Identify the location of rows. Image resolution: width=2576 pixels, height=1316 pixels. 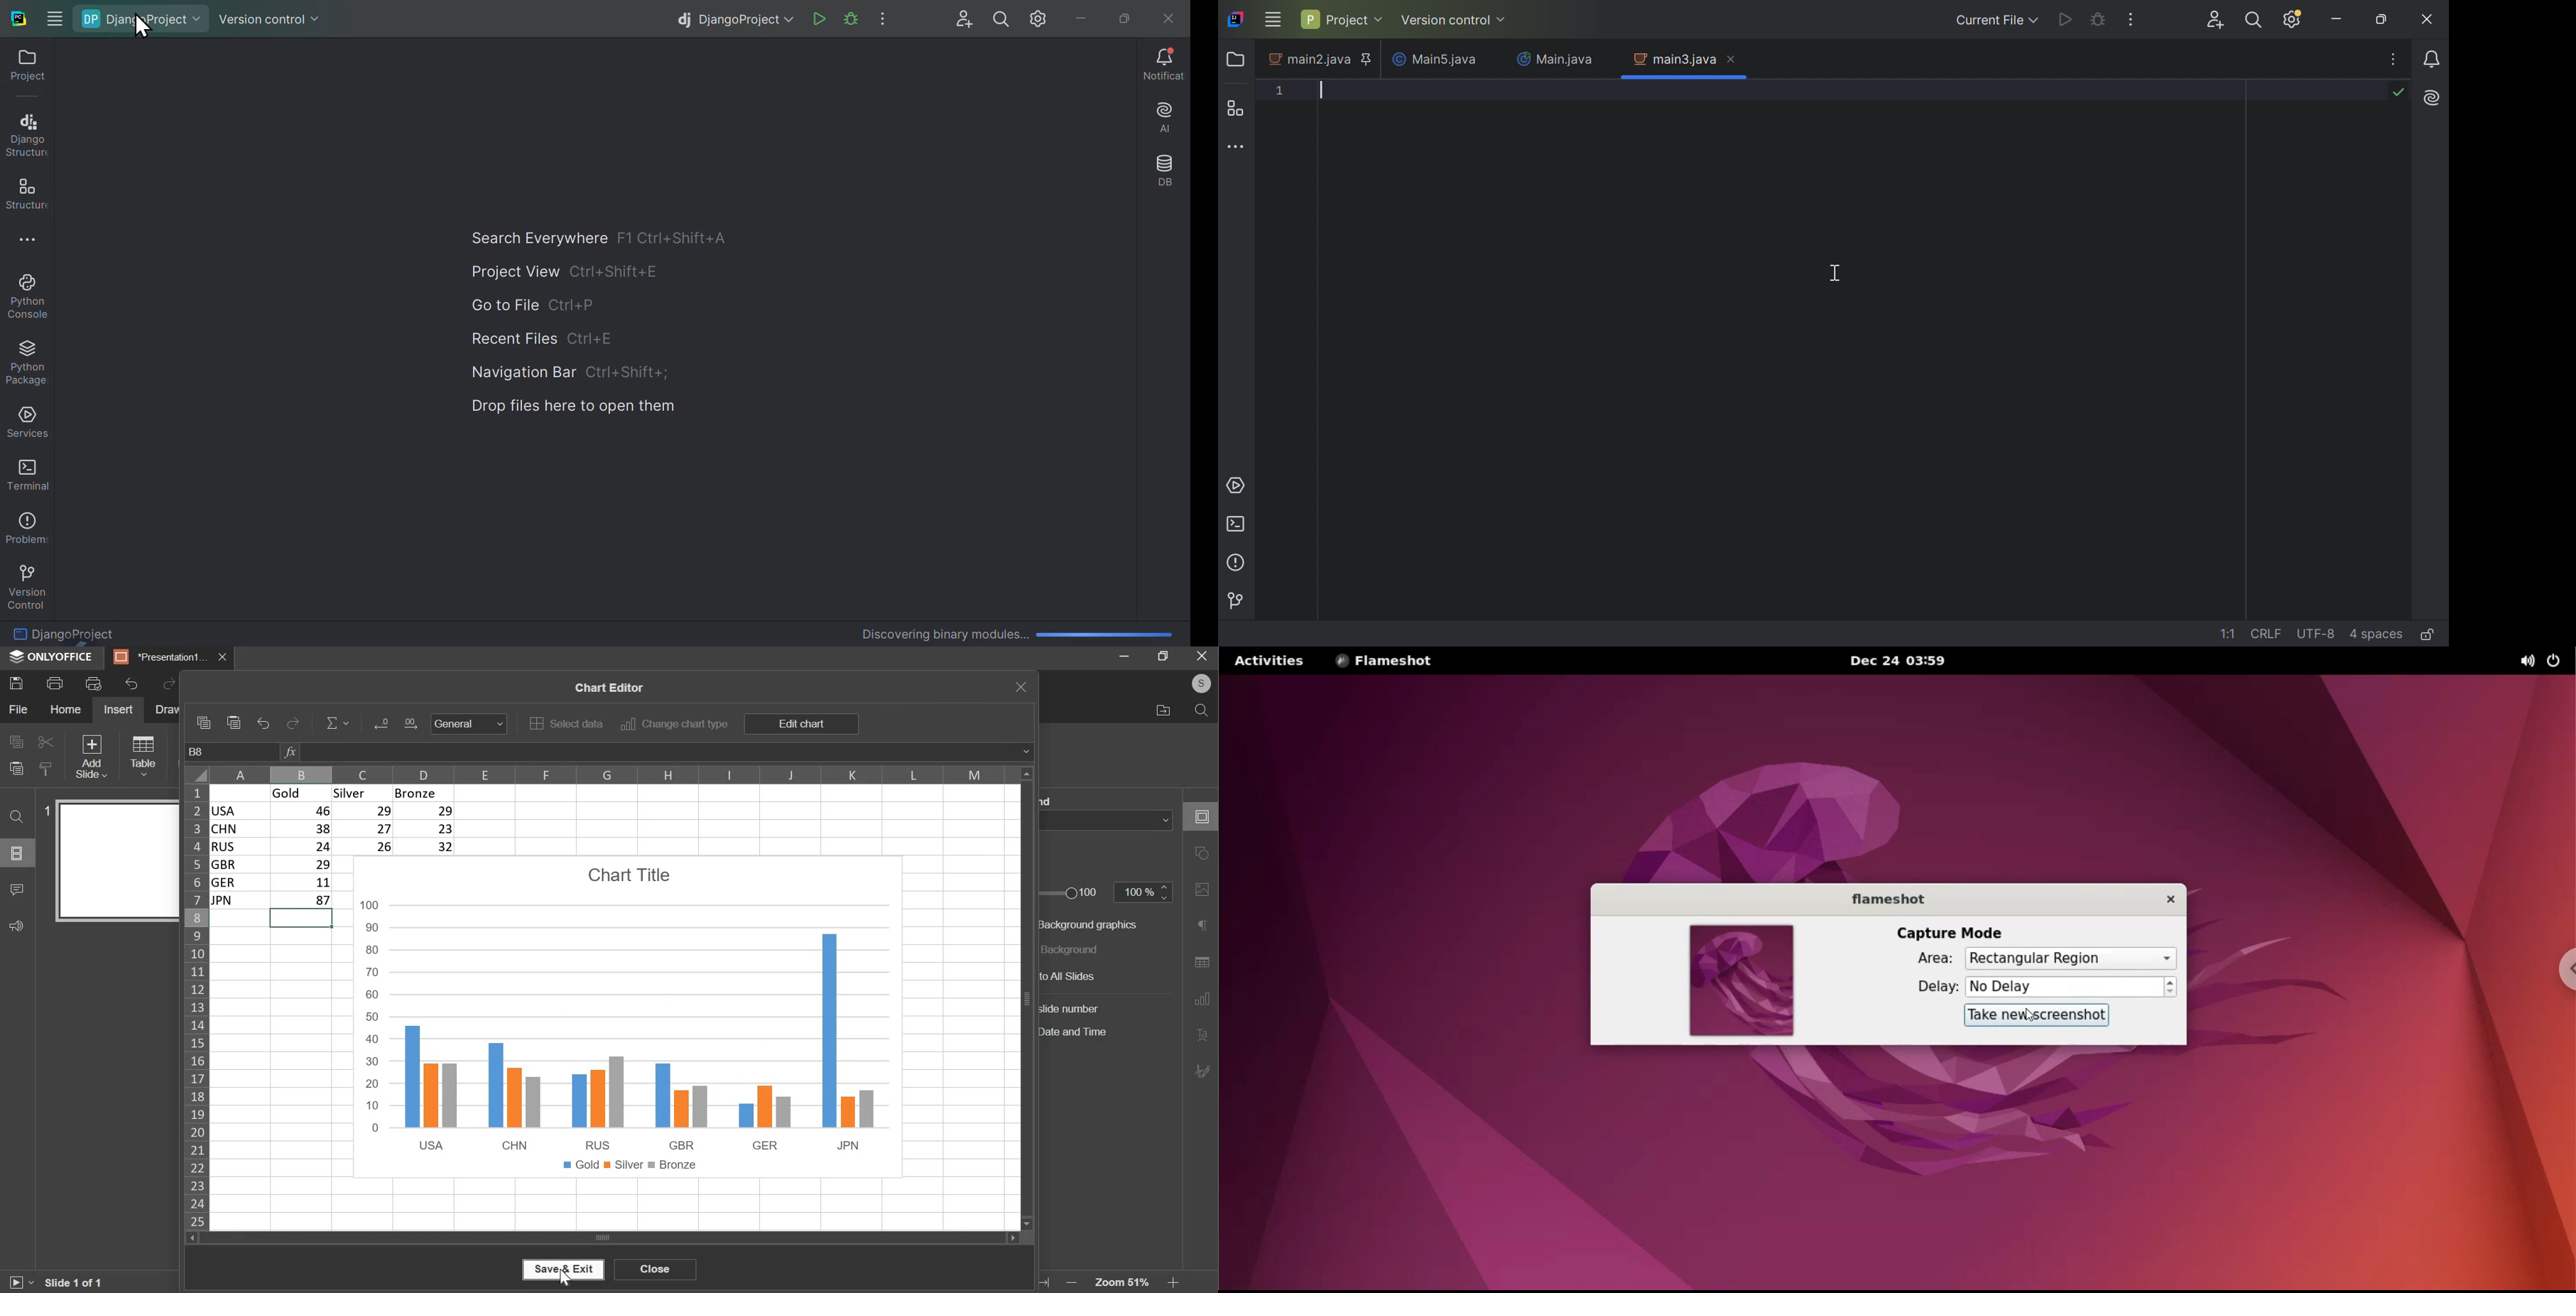
(196, 1005).